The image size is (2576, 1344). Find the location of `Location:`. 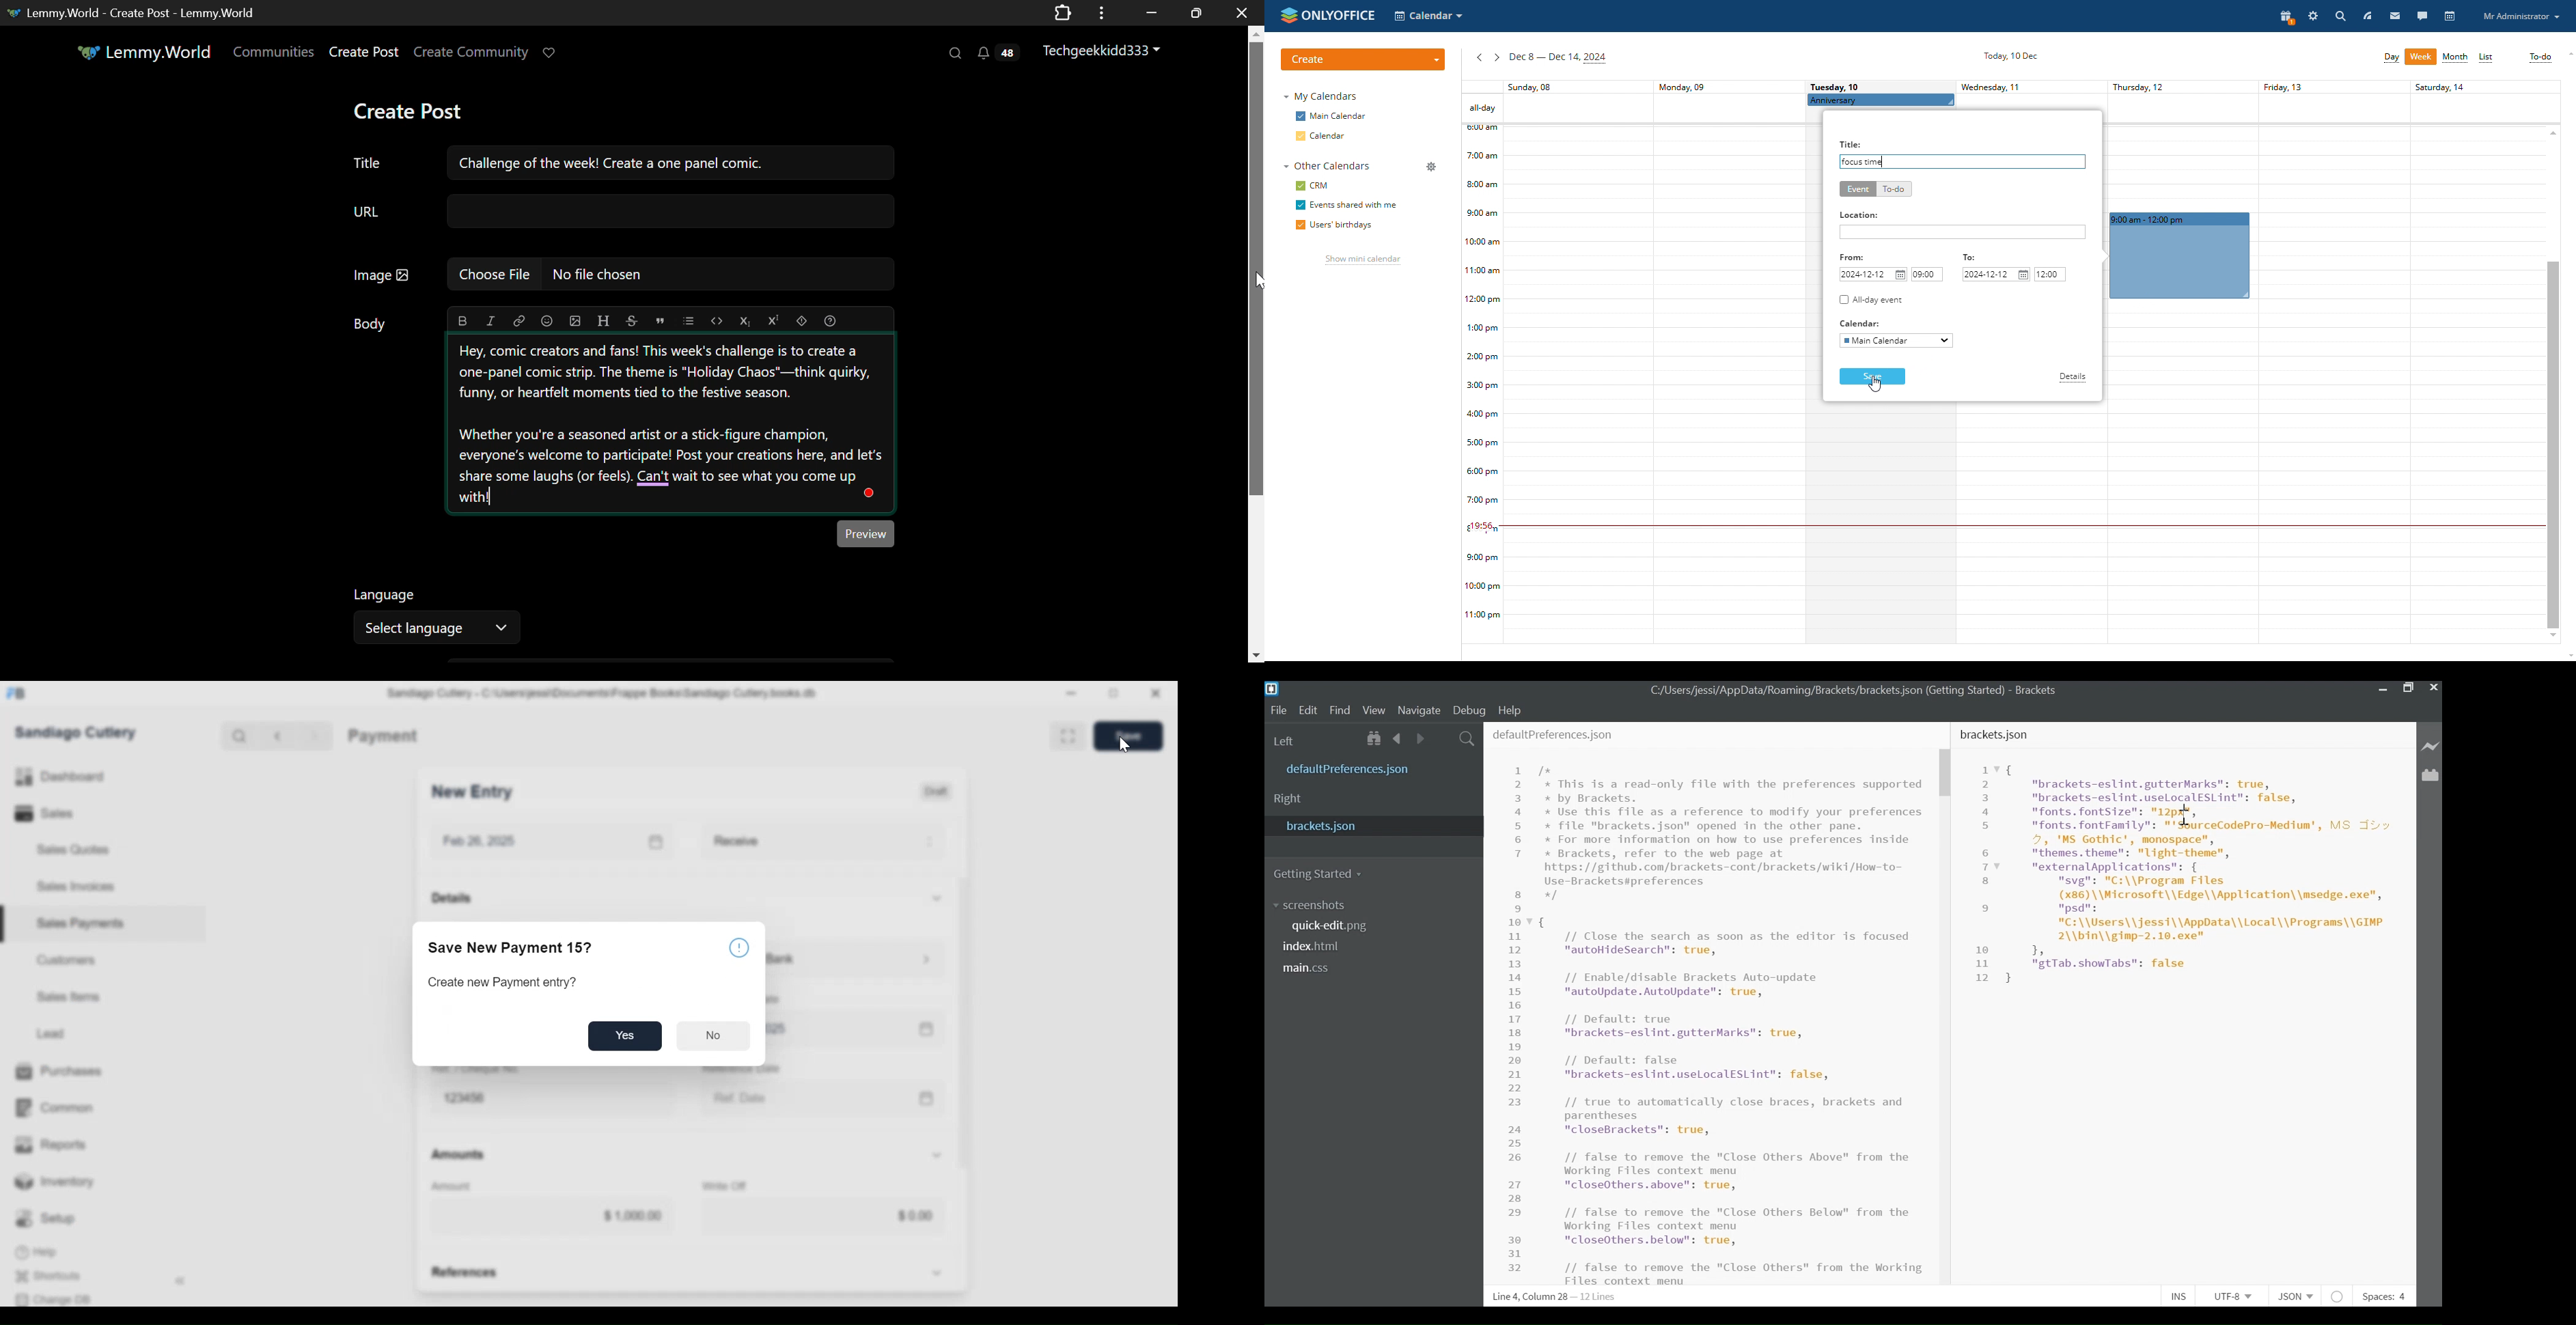

Location: is located at coordinates (1860, 215).